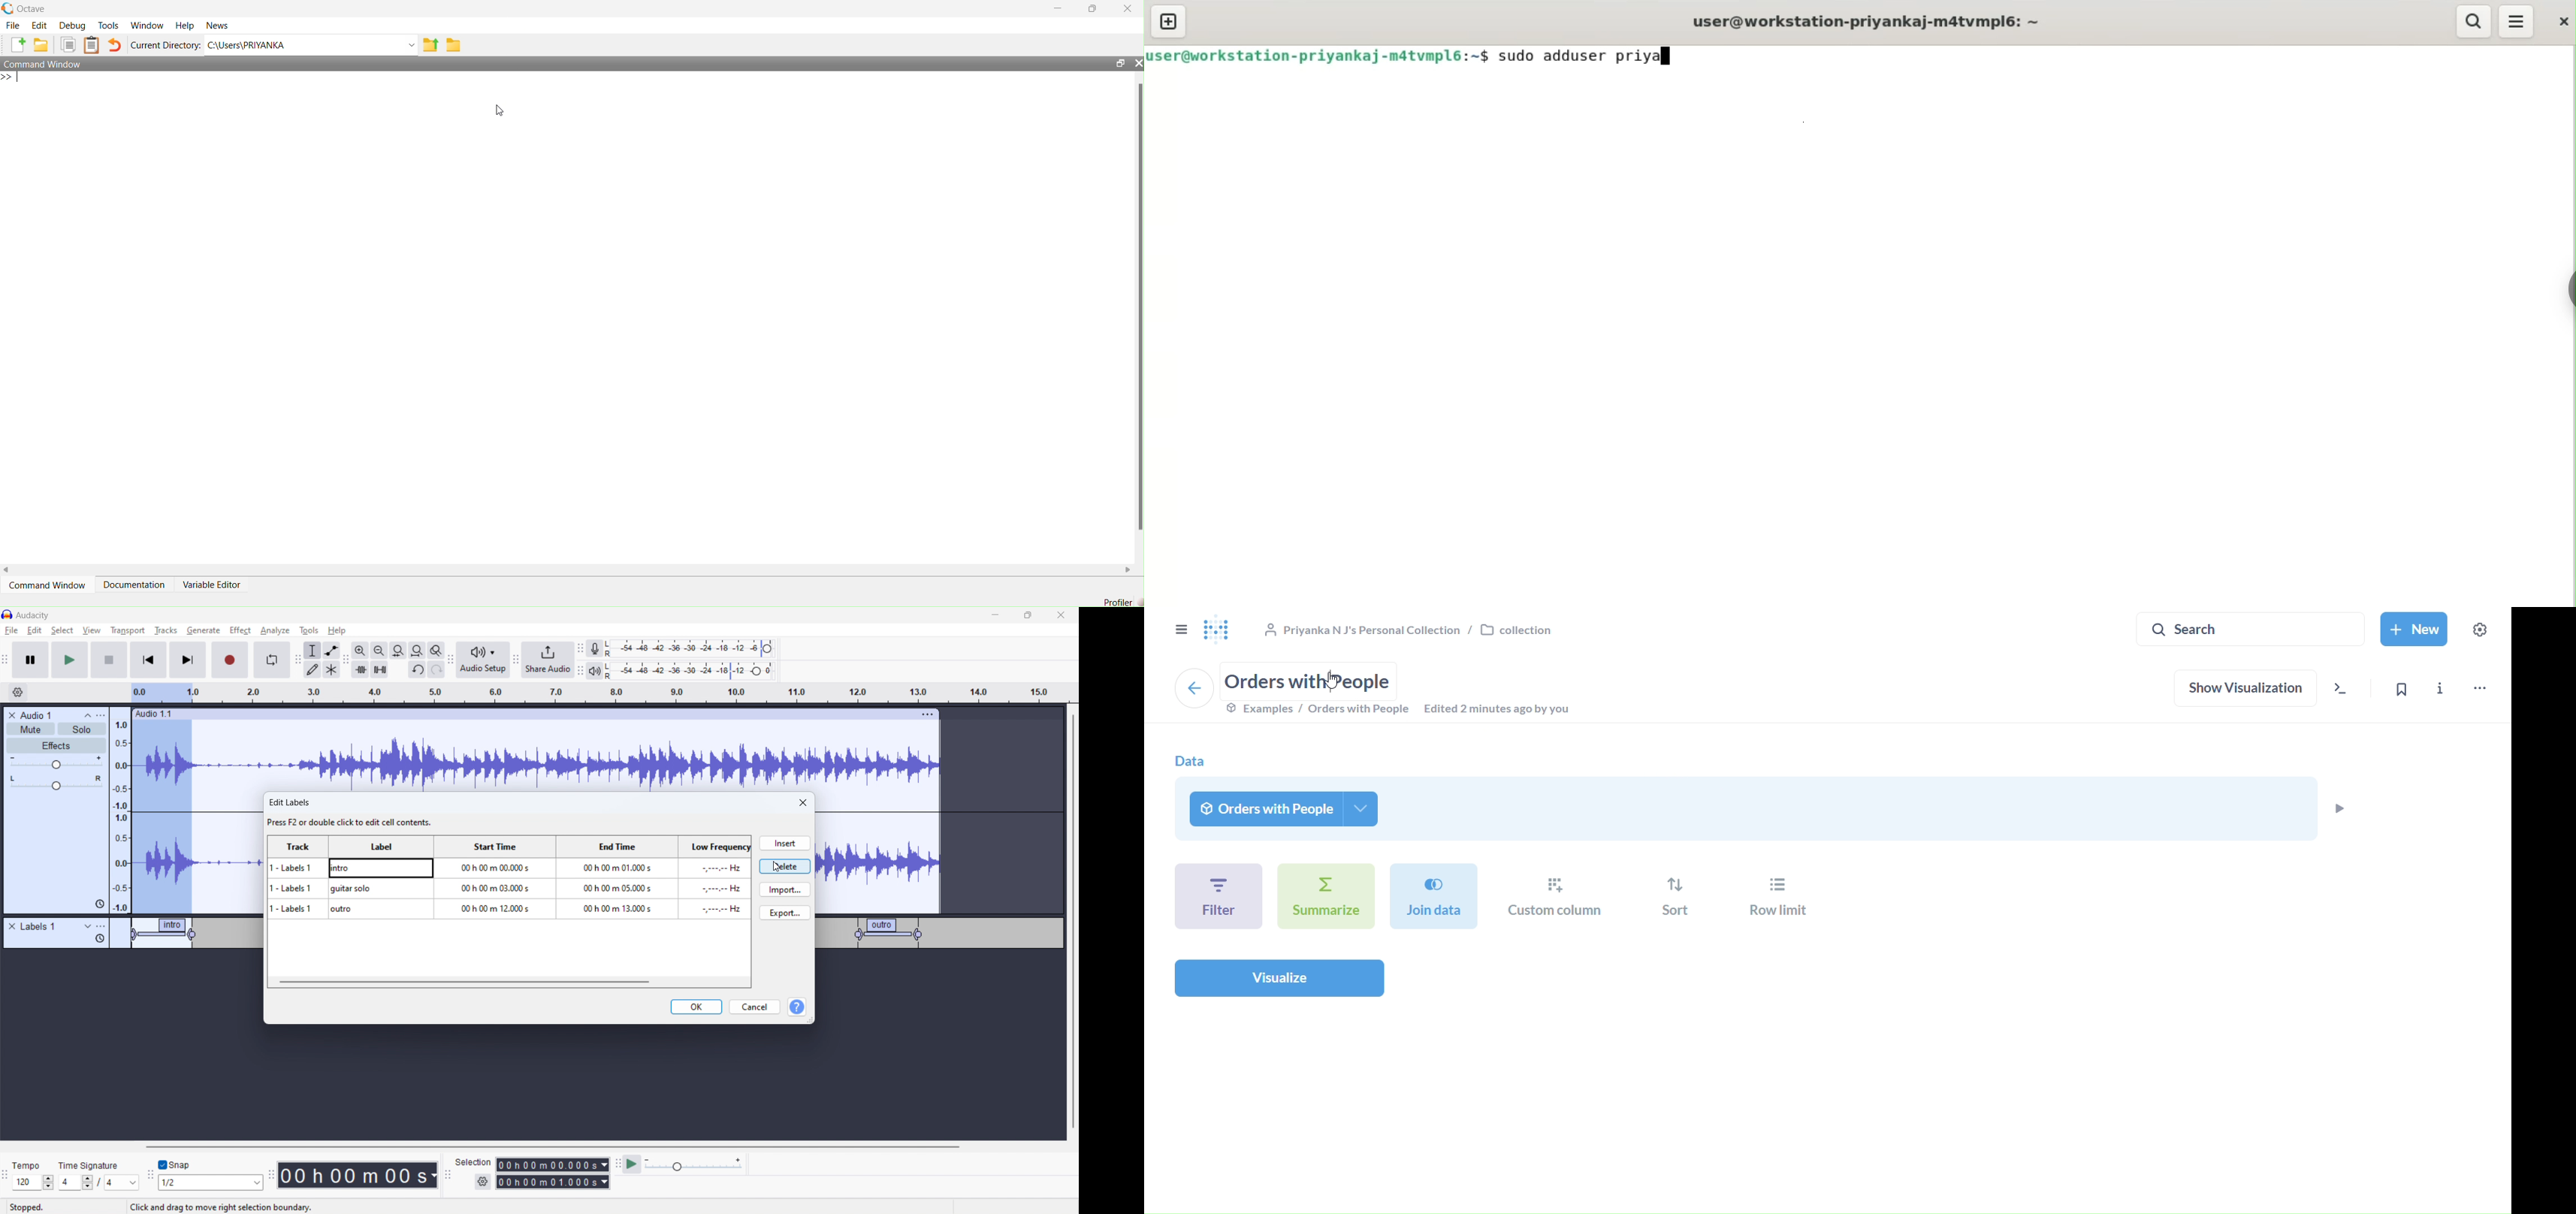 Image resolution: width=2576 pixels, height=1232 pixels. Describe the element at coordinates (62, 630) in the screenshot. I see `select` at that location.